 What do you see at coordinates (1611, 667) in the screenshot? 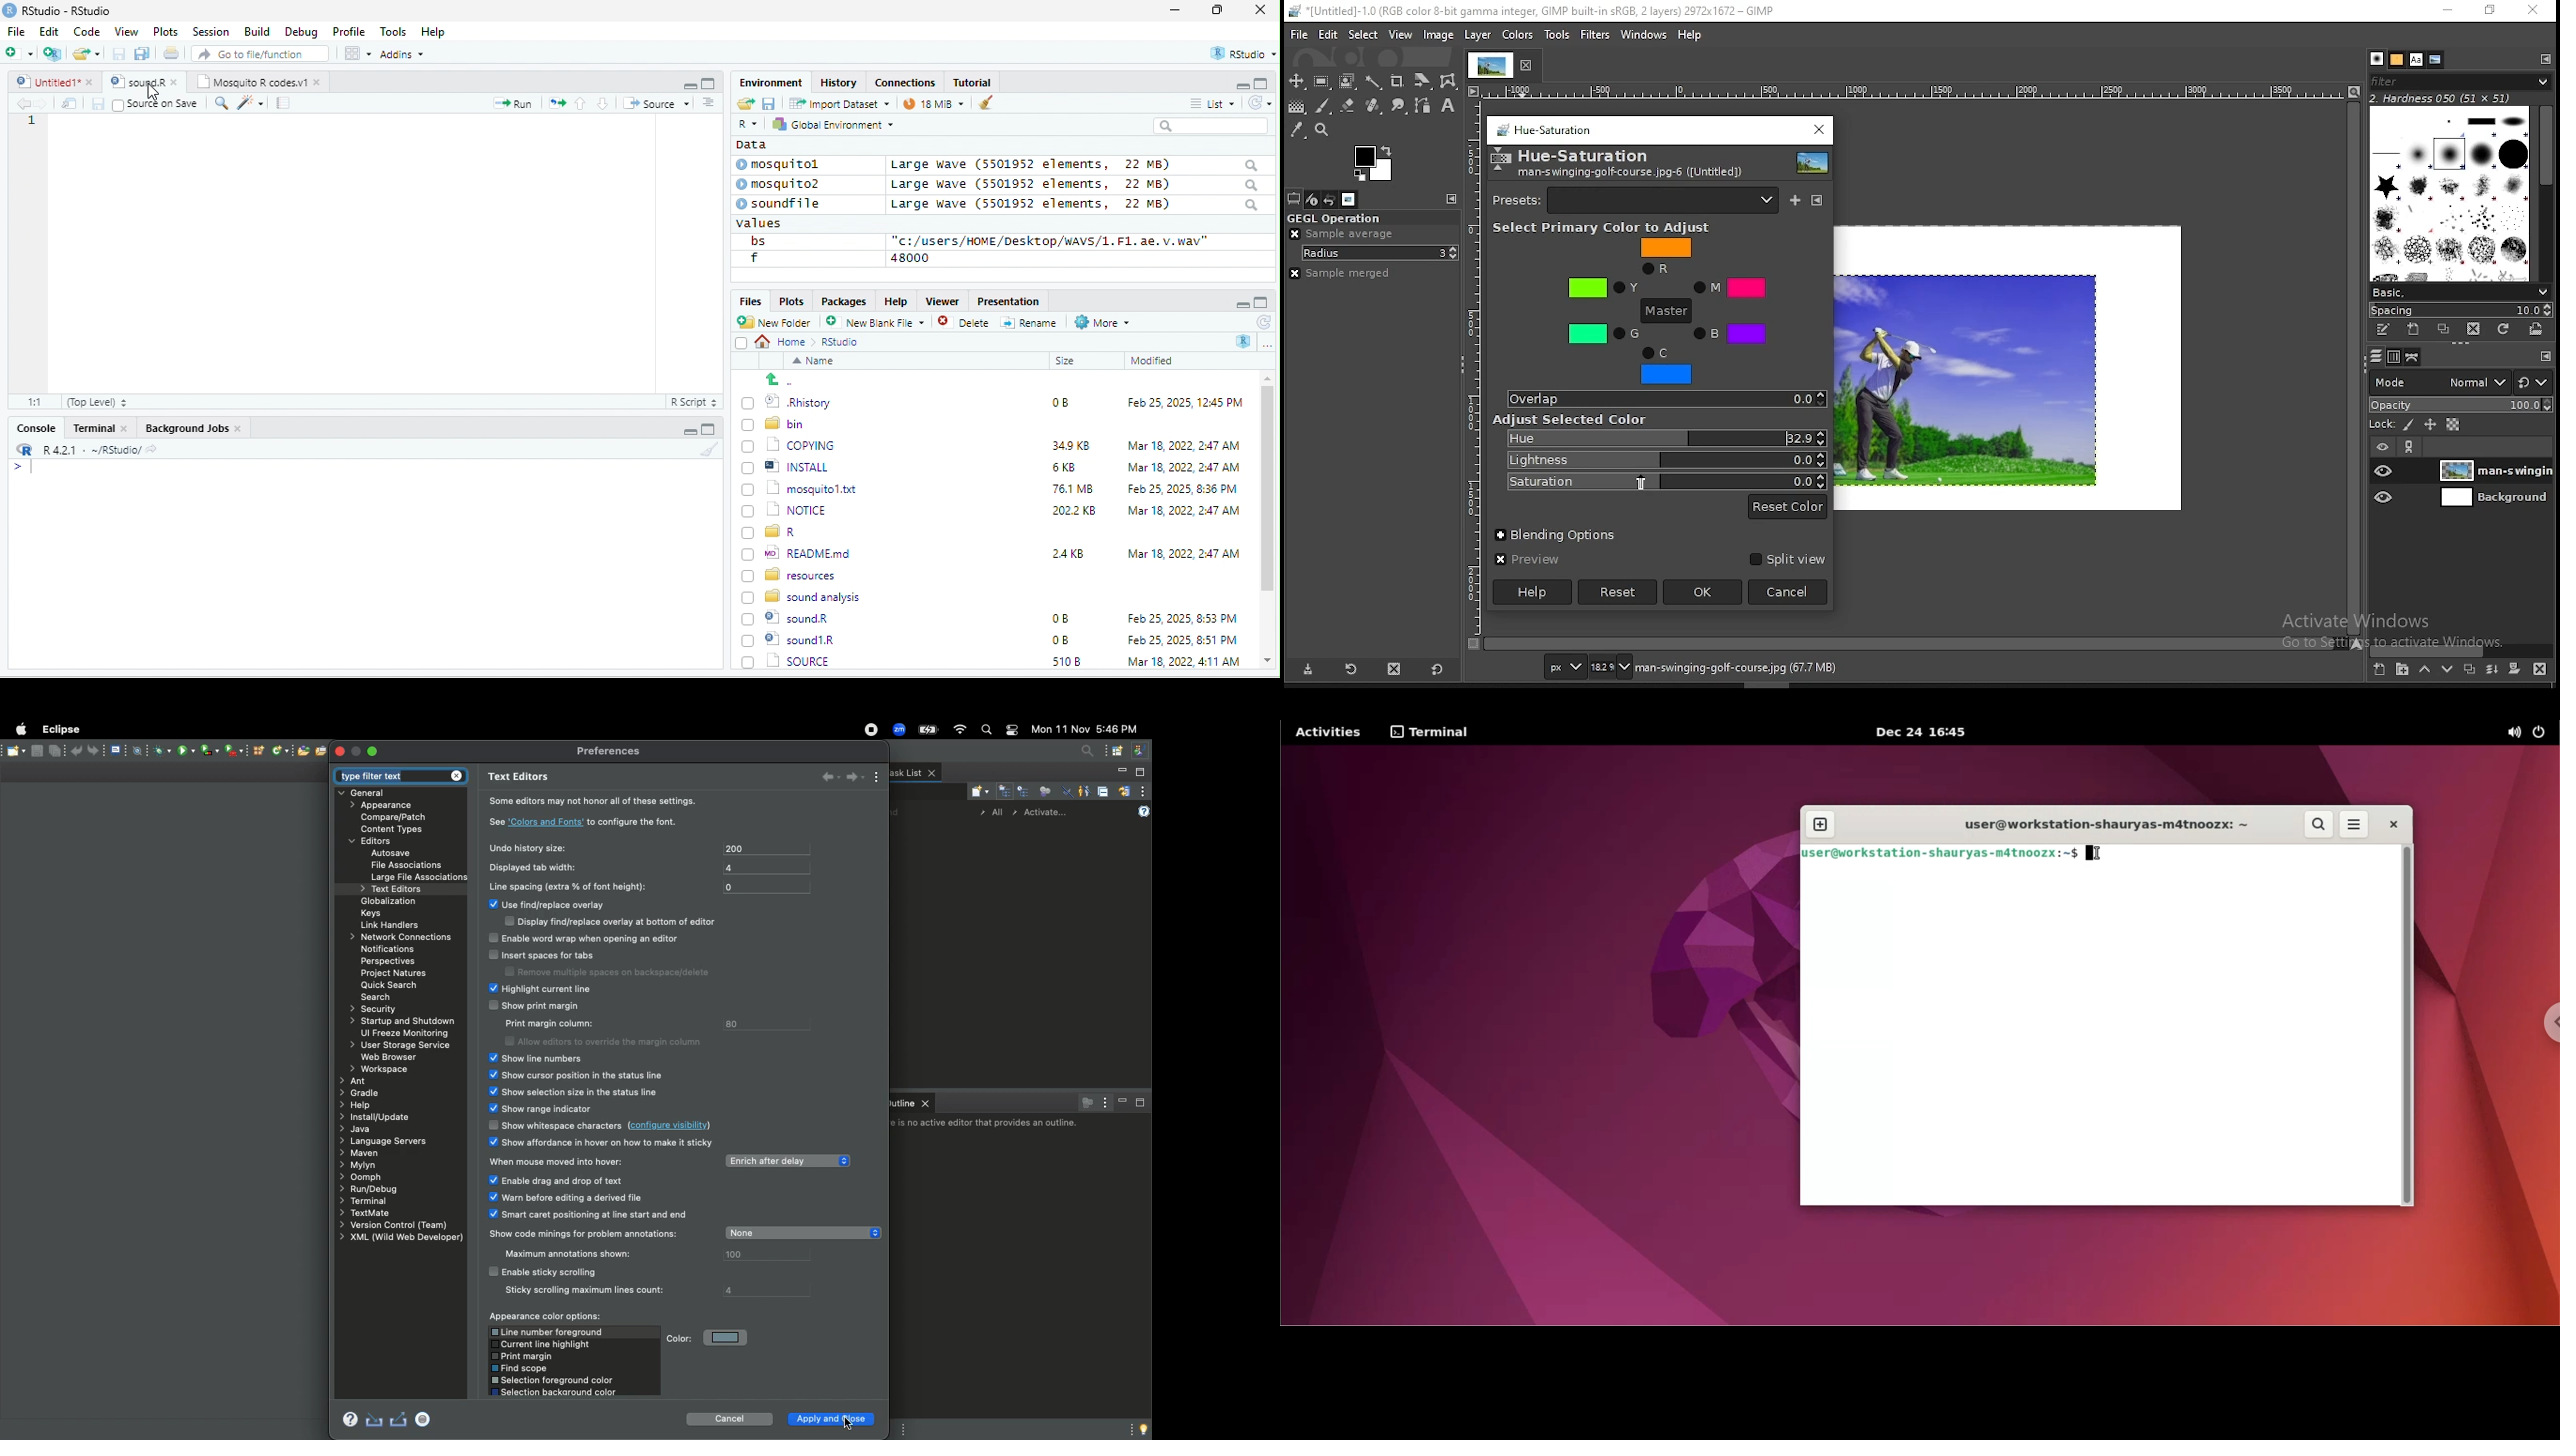
I see `zoom status` at bounding box center [1611, 667].